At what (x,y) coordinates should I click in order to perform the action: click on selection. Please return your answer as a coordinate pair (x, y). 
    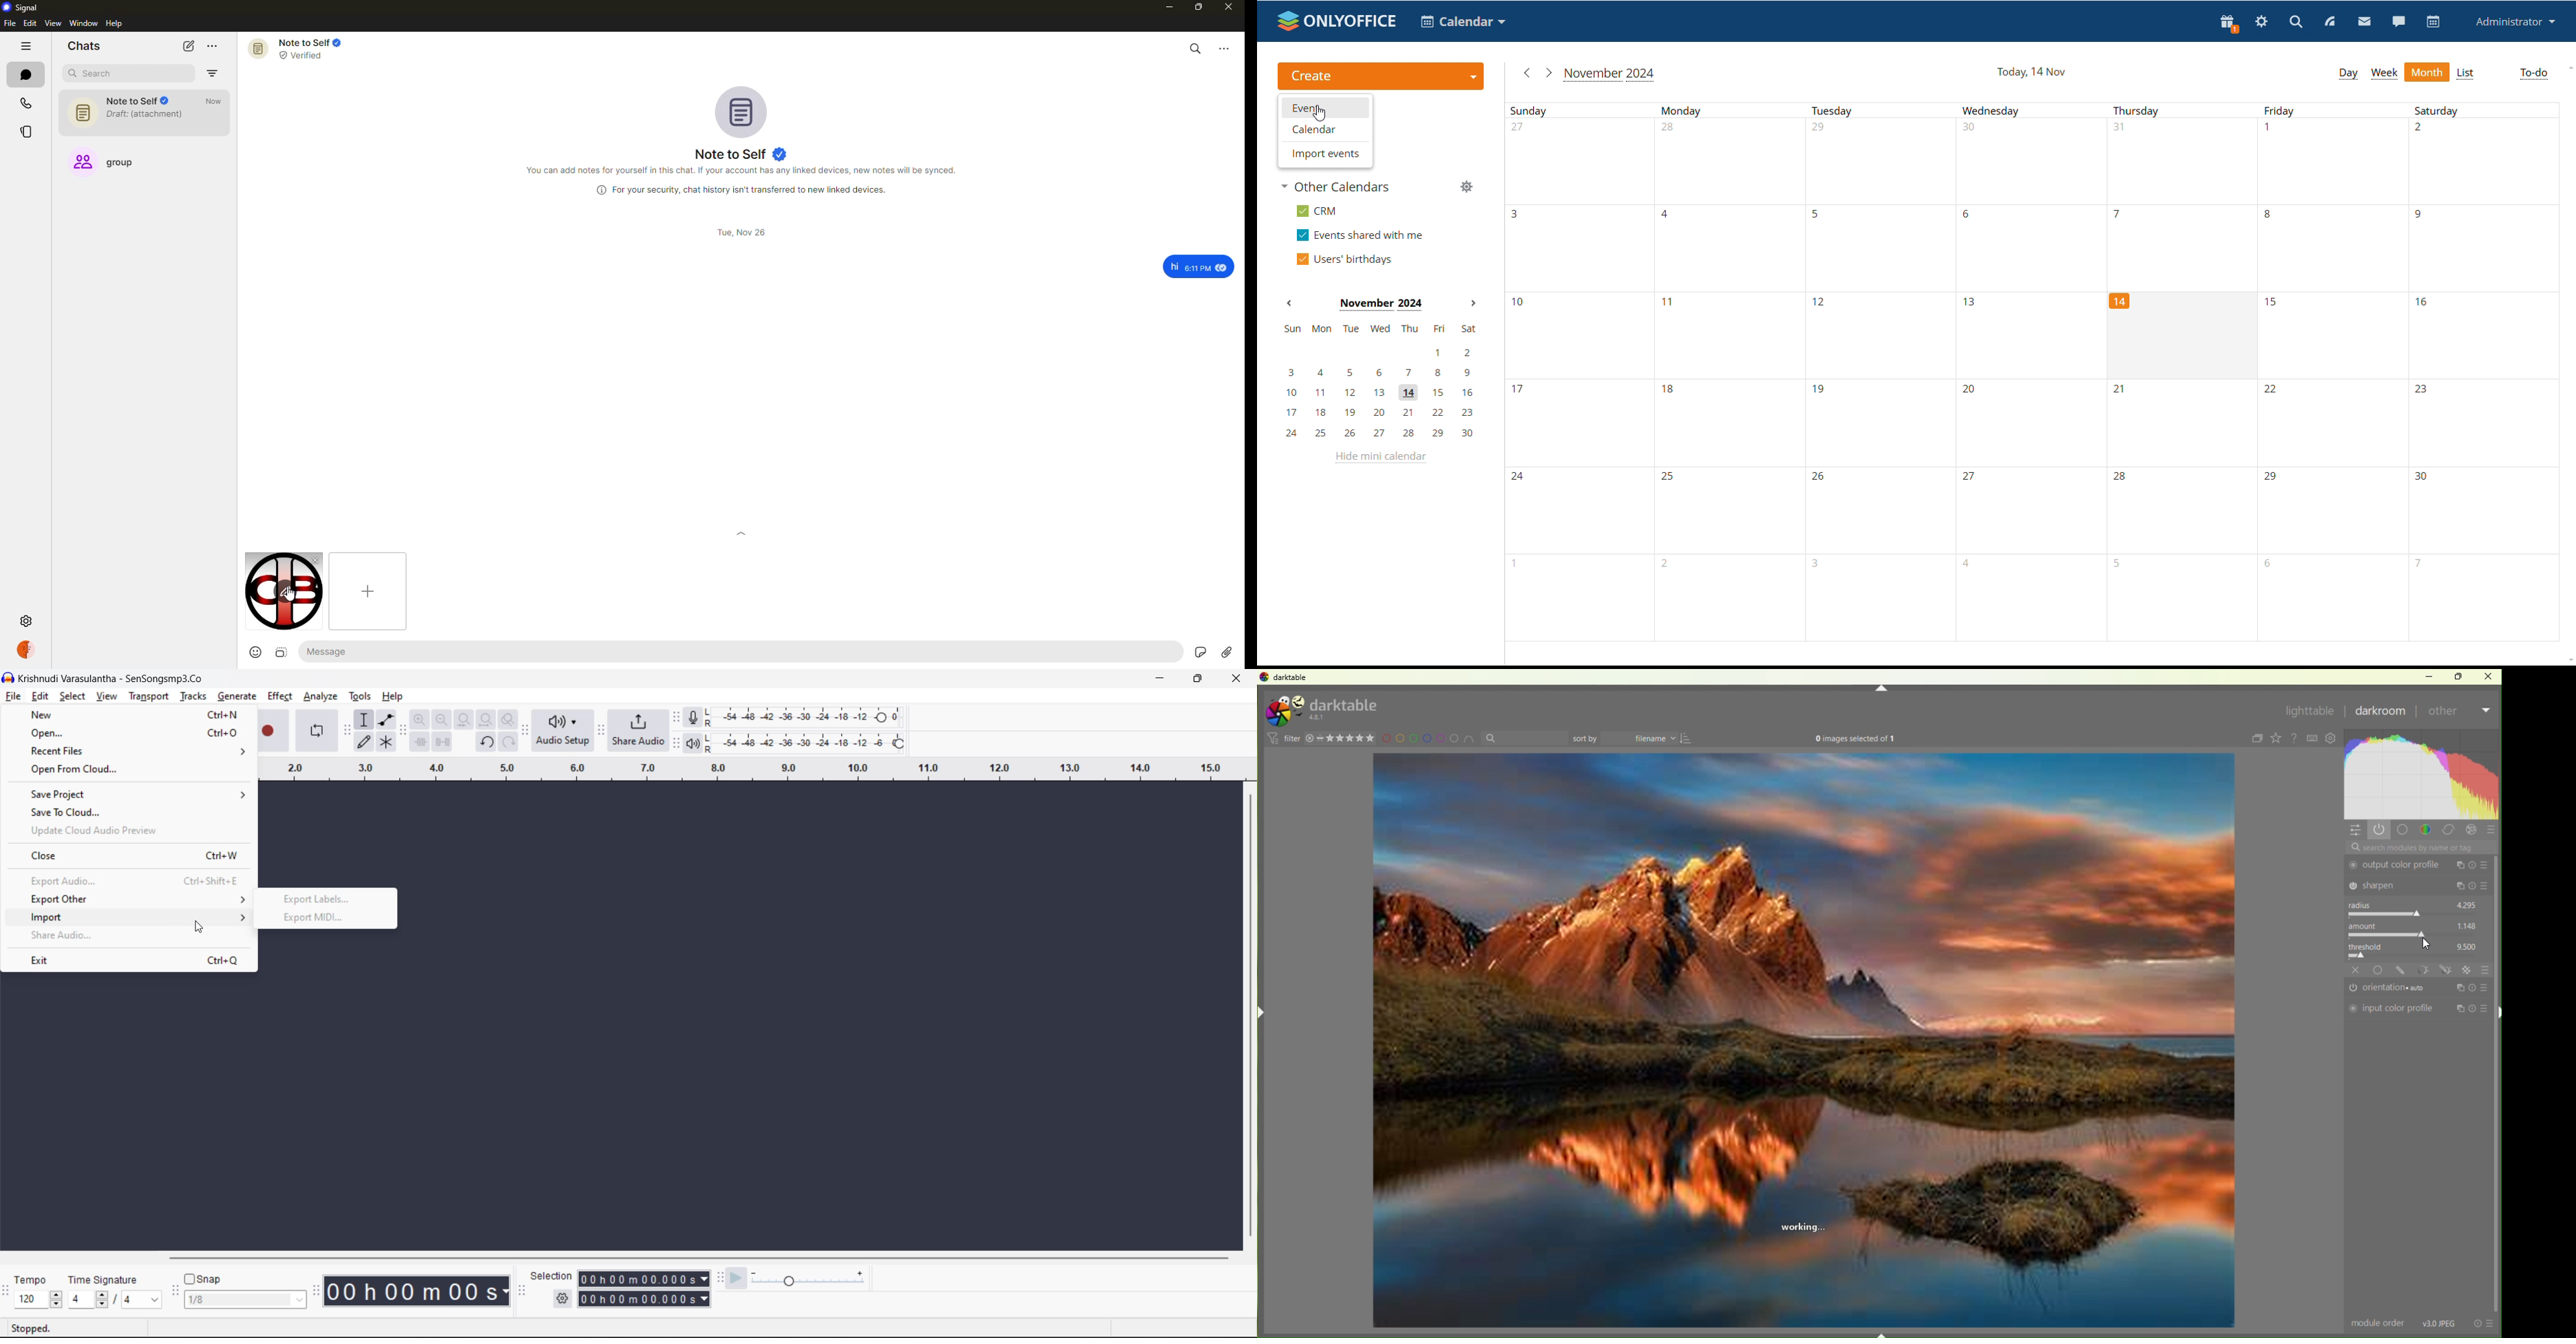
    Looking at the image, I should click on (552, 1276).